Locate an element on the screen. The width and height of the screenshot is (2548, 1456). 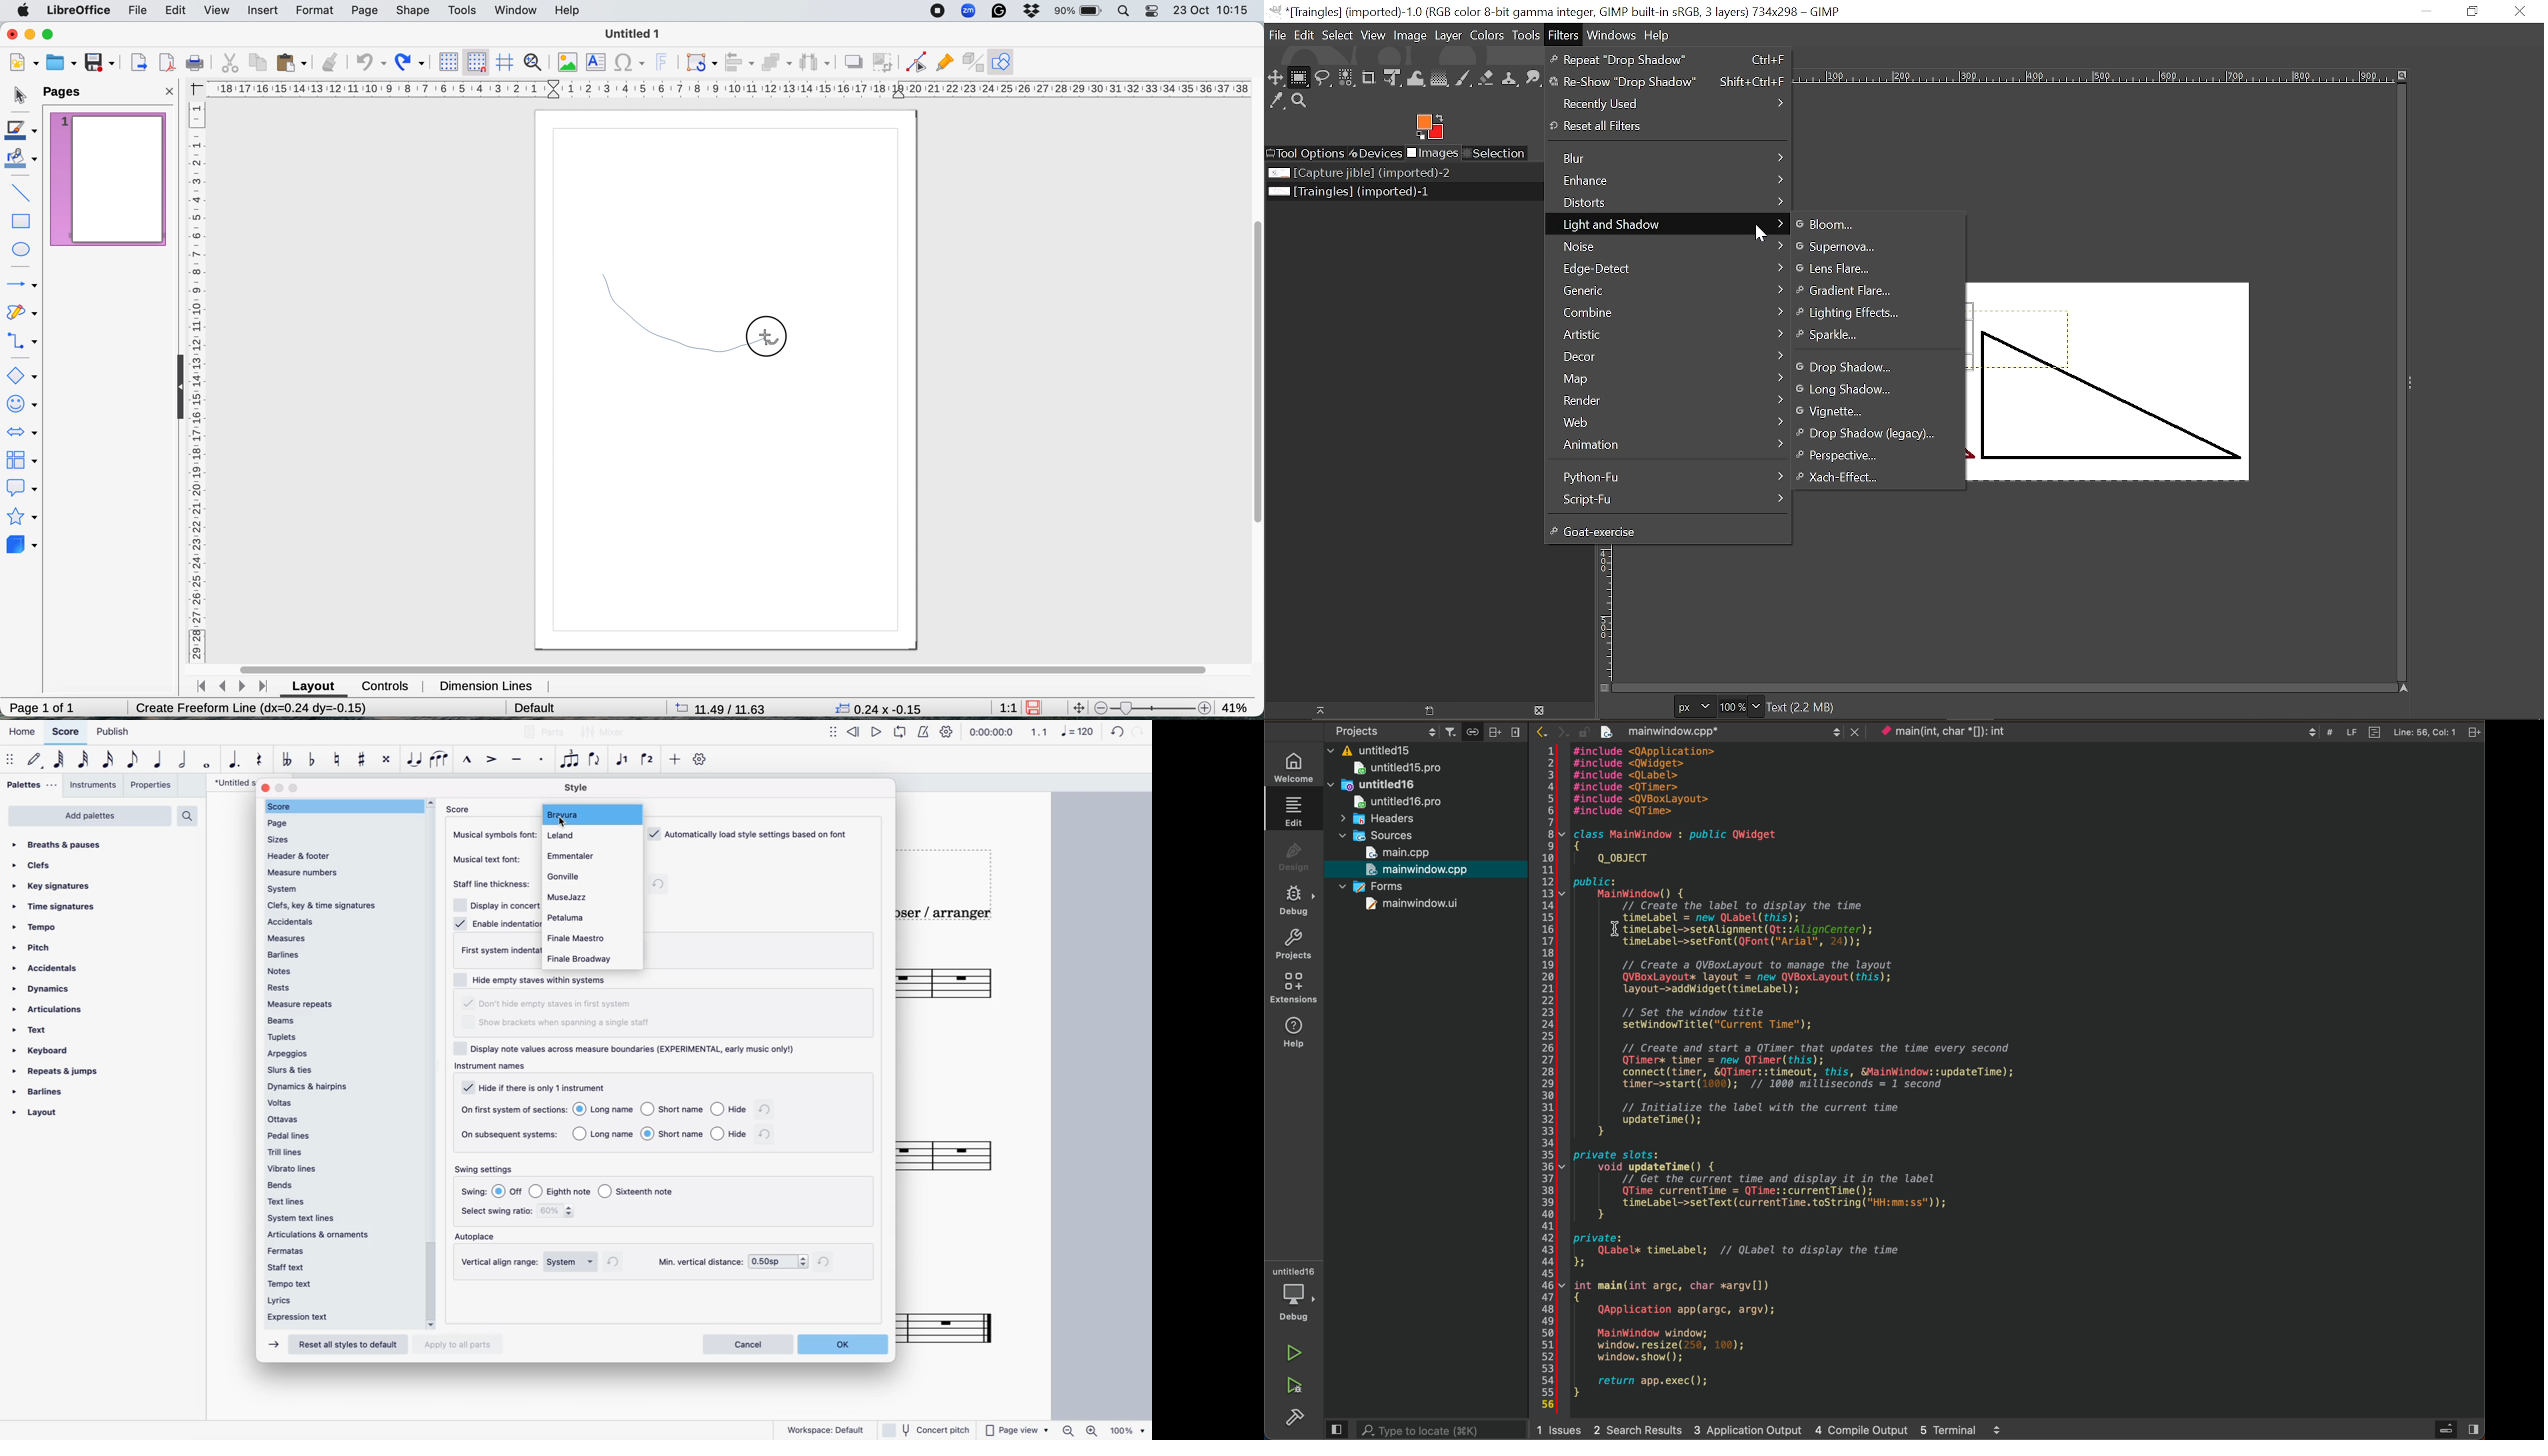
Score is located at coordinates (951, 1328).